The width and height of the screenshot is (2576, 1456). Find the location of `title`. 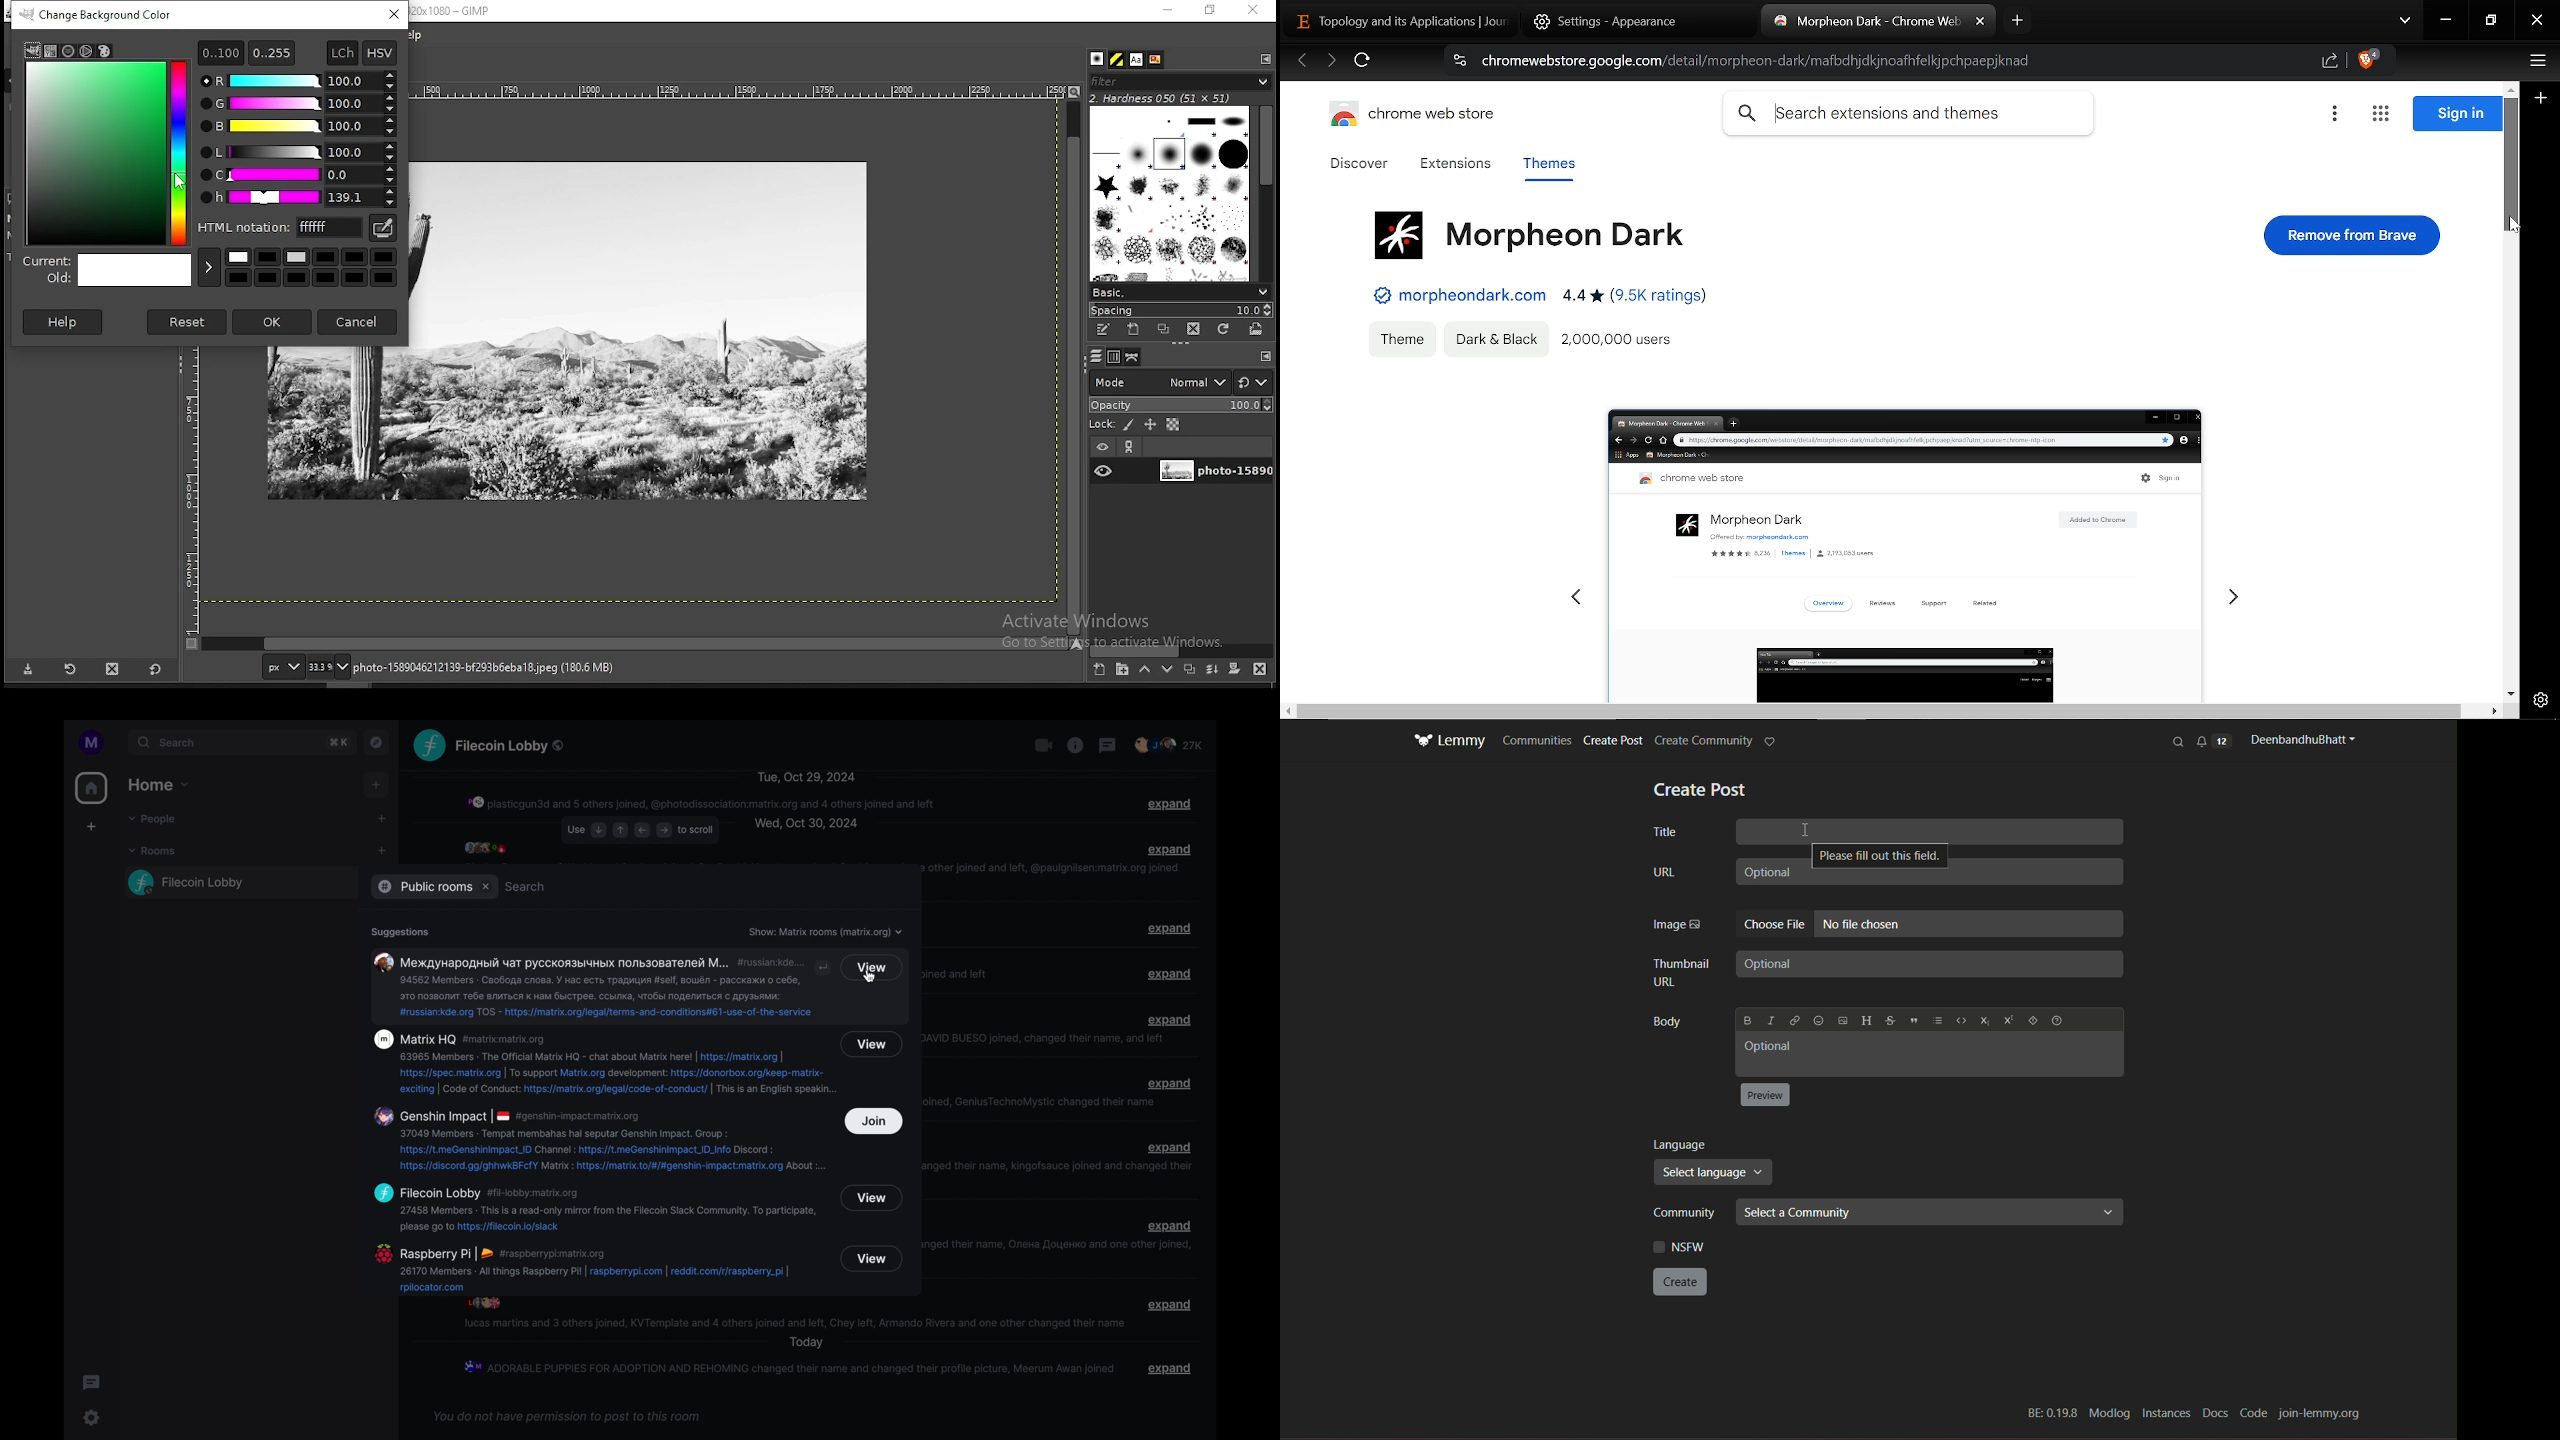

title is located at coordinates (1666, 834).